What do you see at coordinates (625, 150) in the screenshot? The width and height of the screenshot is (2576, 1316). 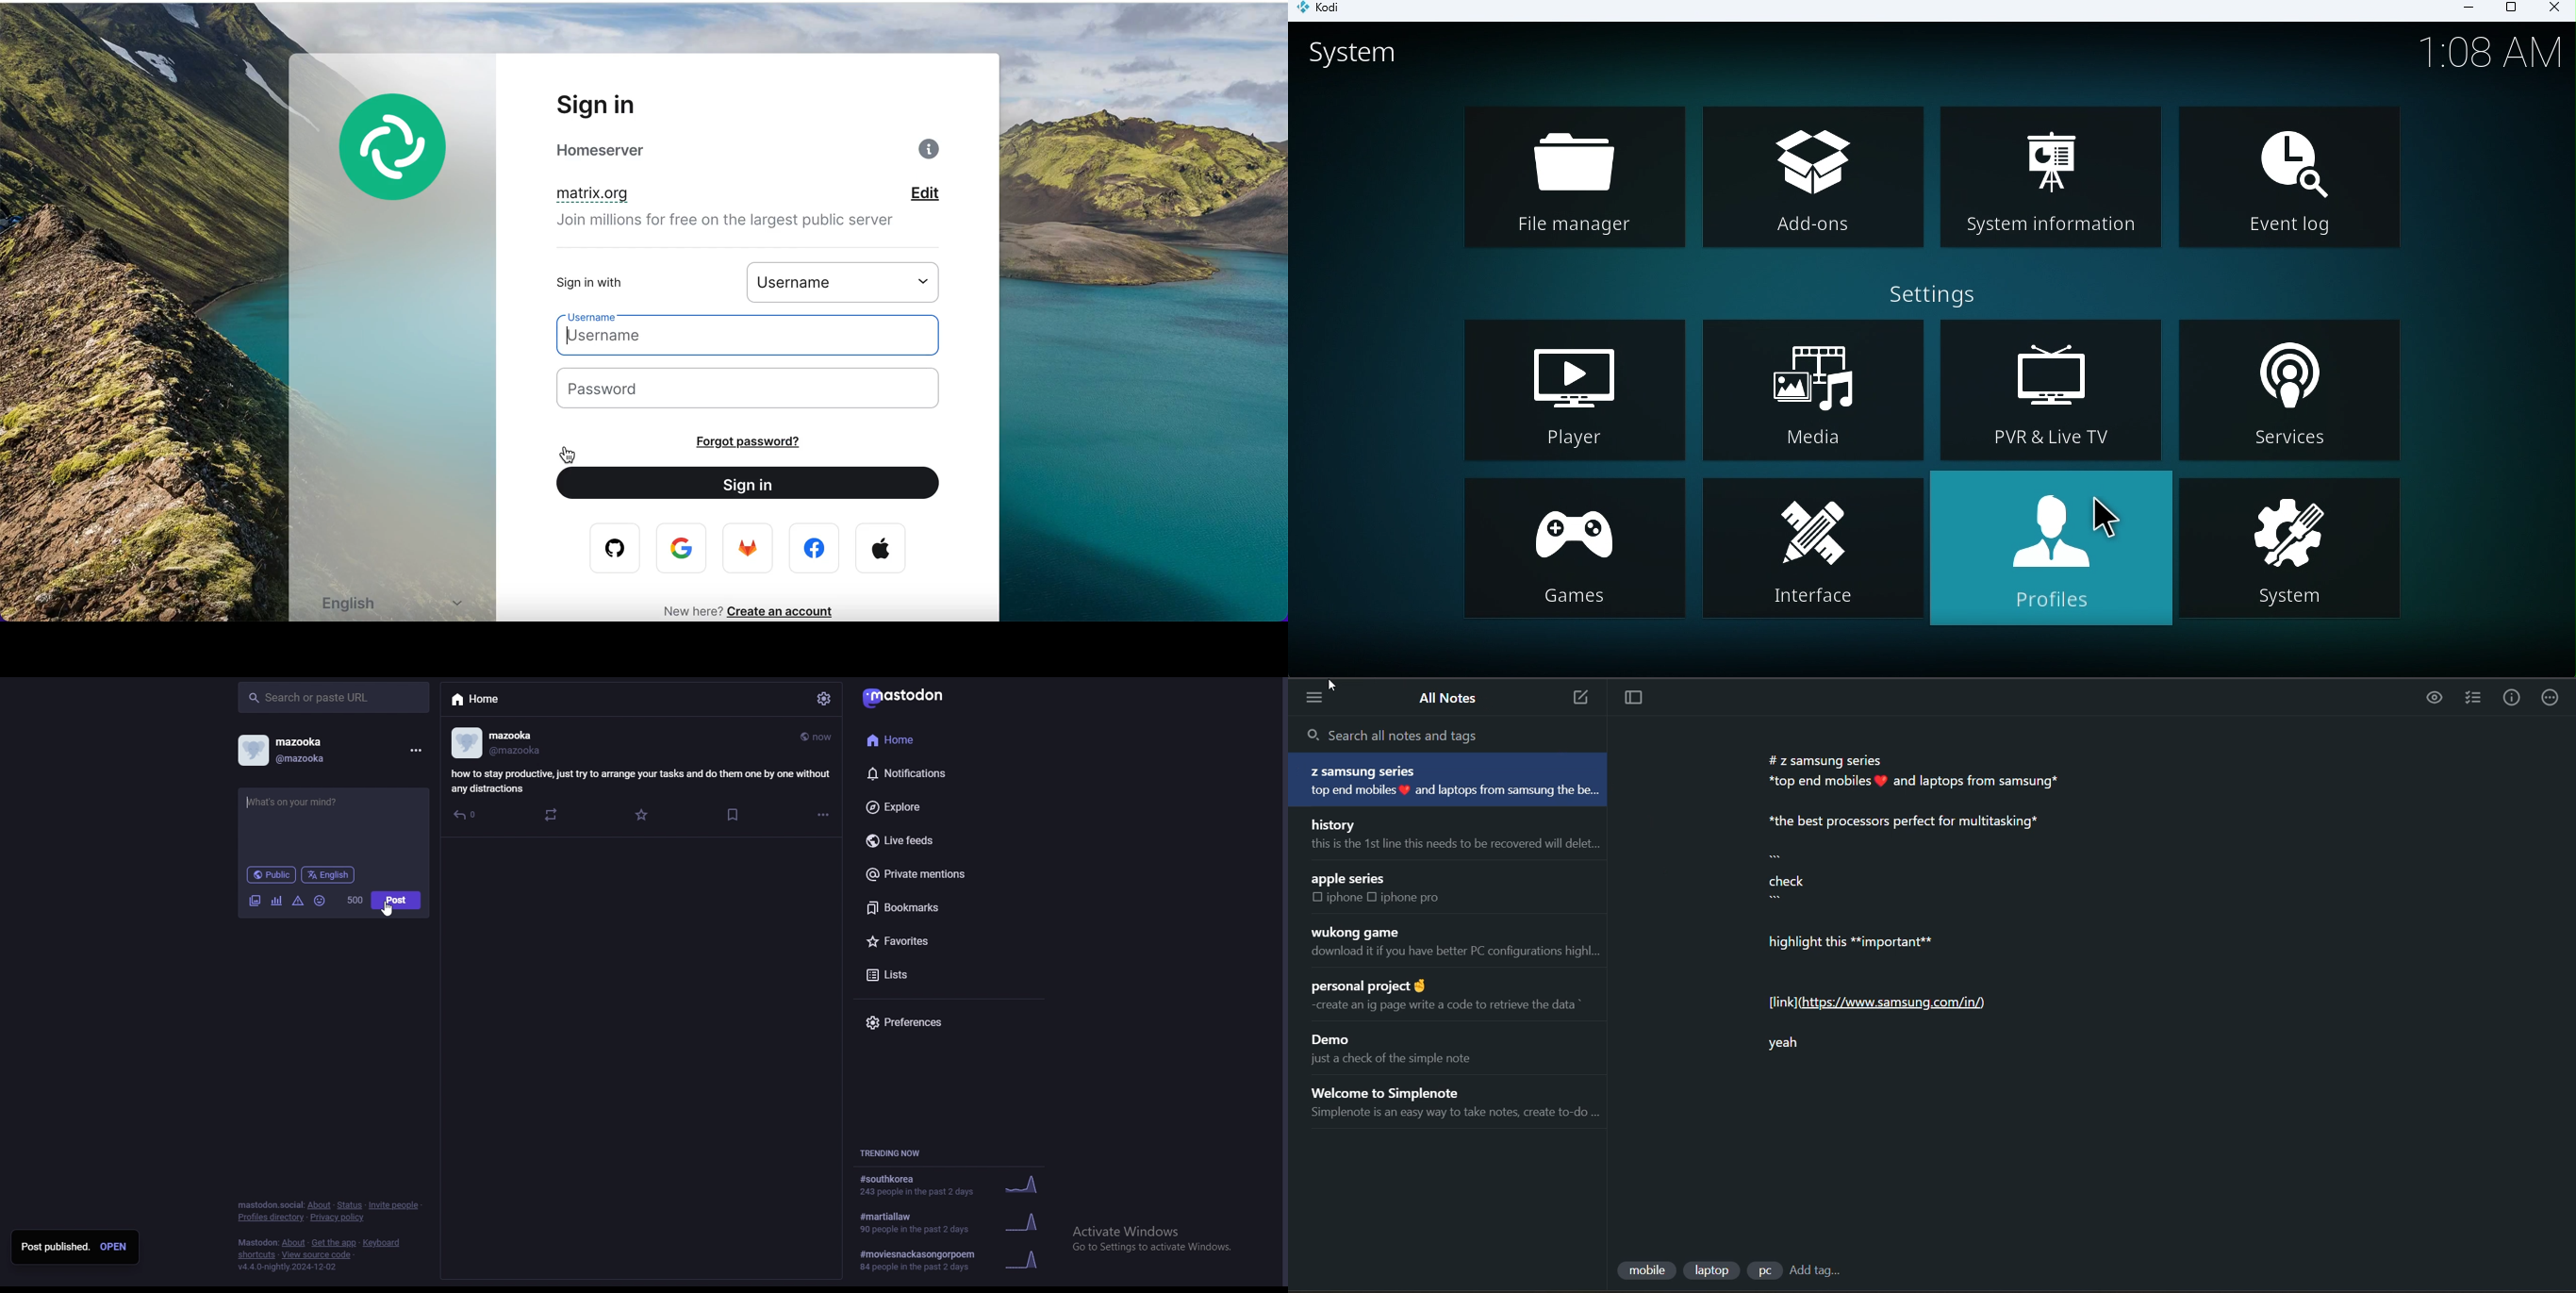 I see `homeserver` at bounding box center [625, 150].